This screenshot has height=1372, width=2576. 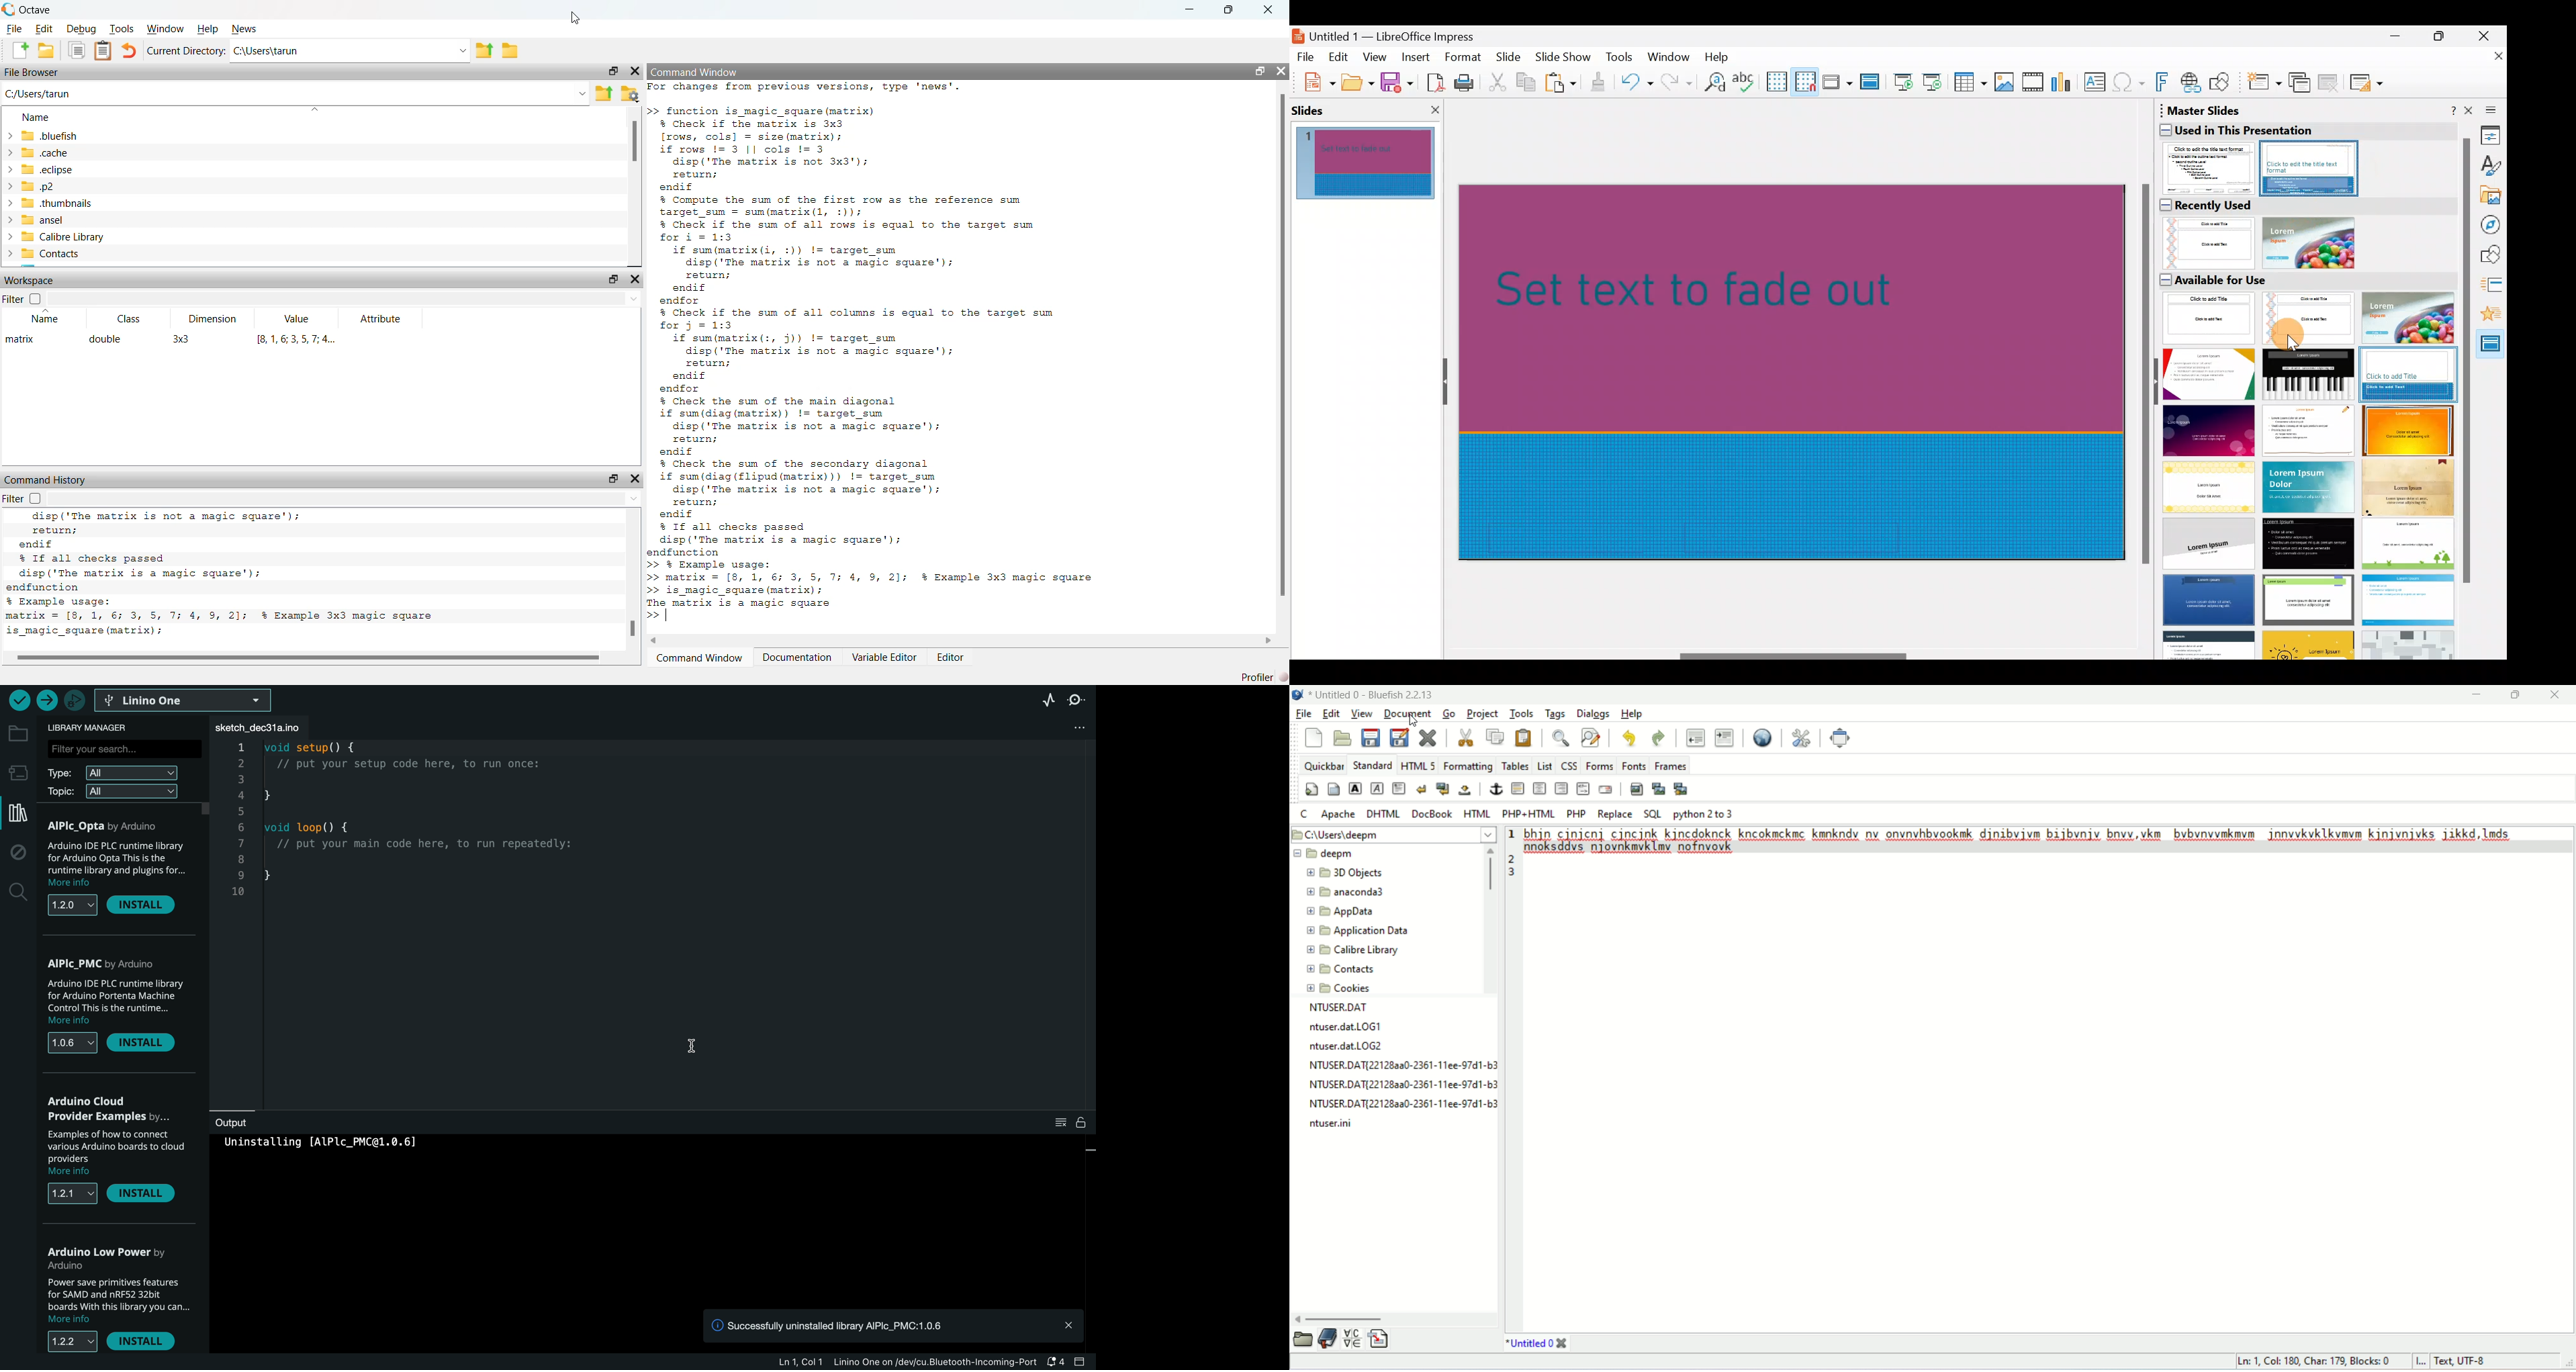 What do you see at coordinates (1365, 1028) in the screenshot?
I see `file name` at bounding box center [1365, 1028].